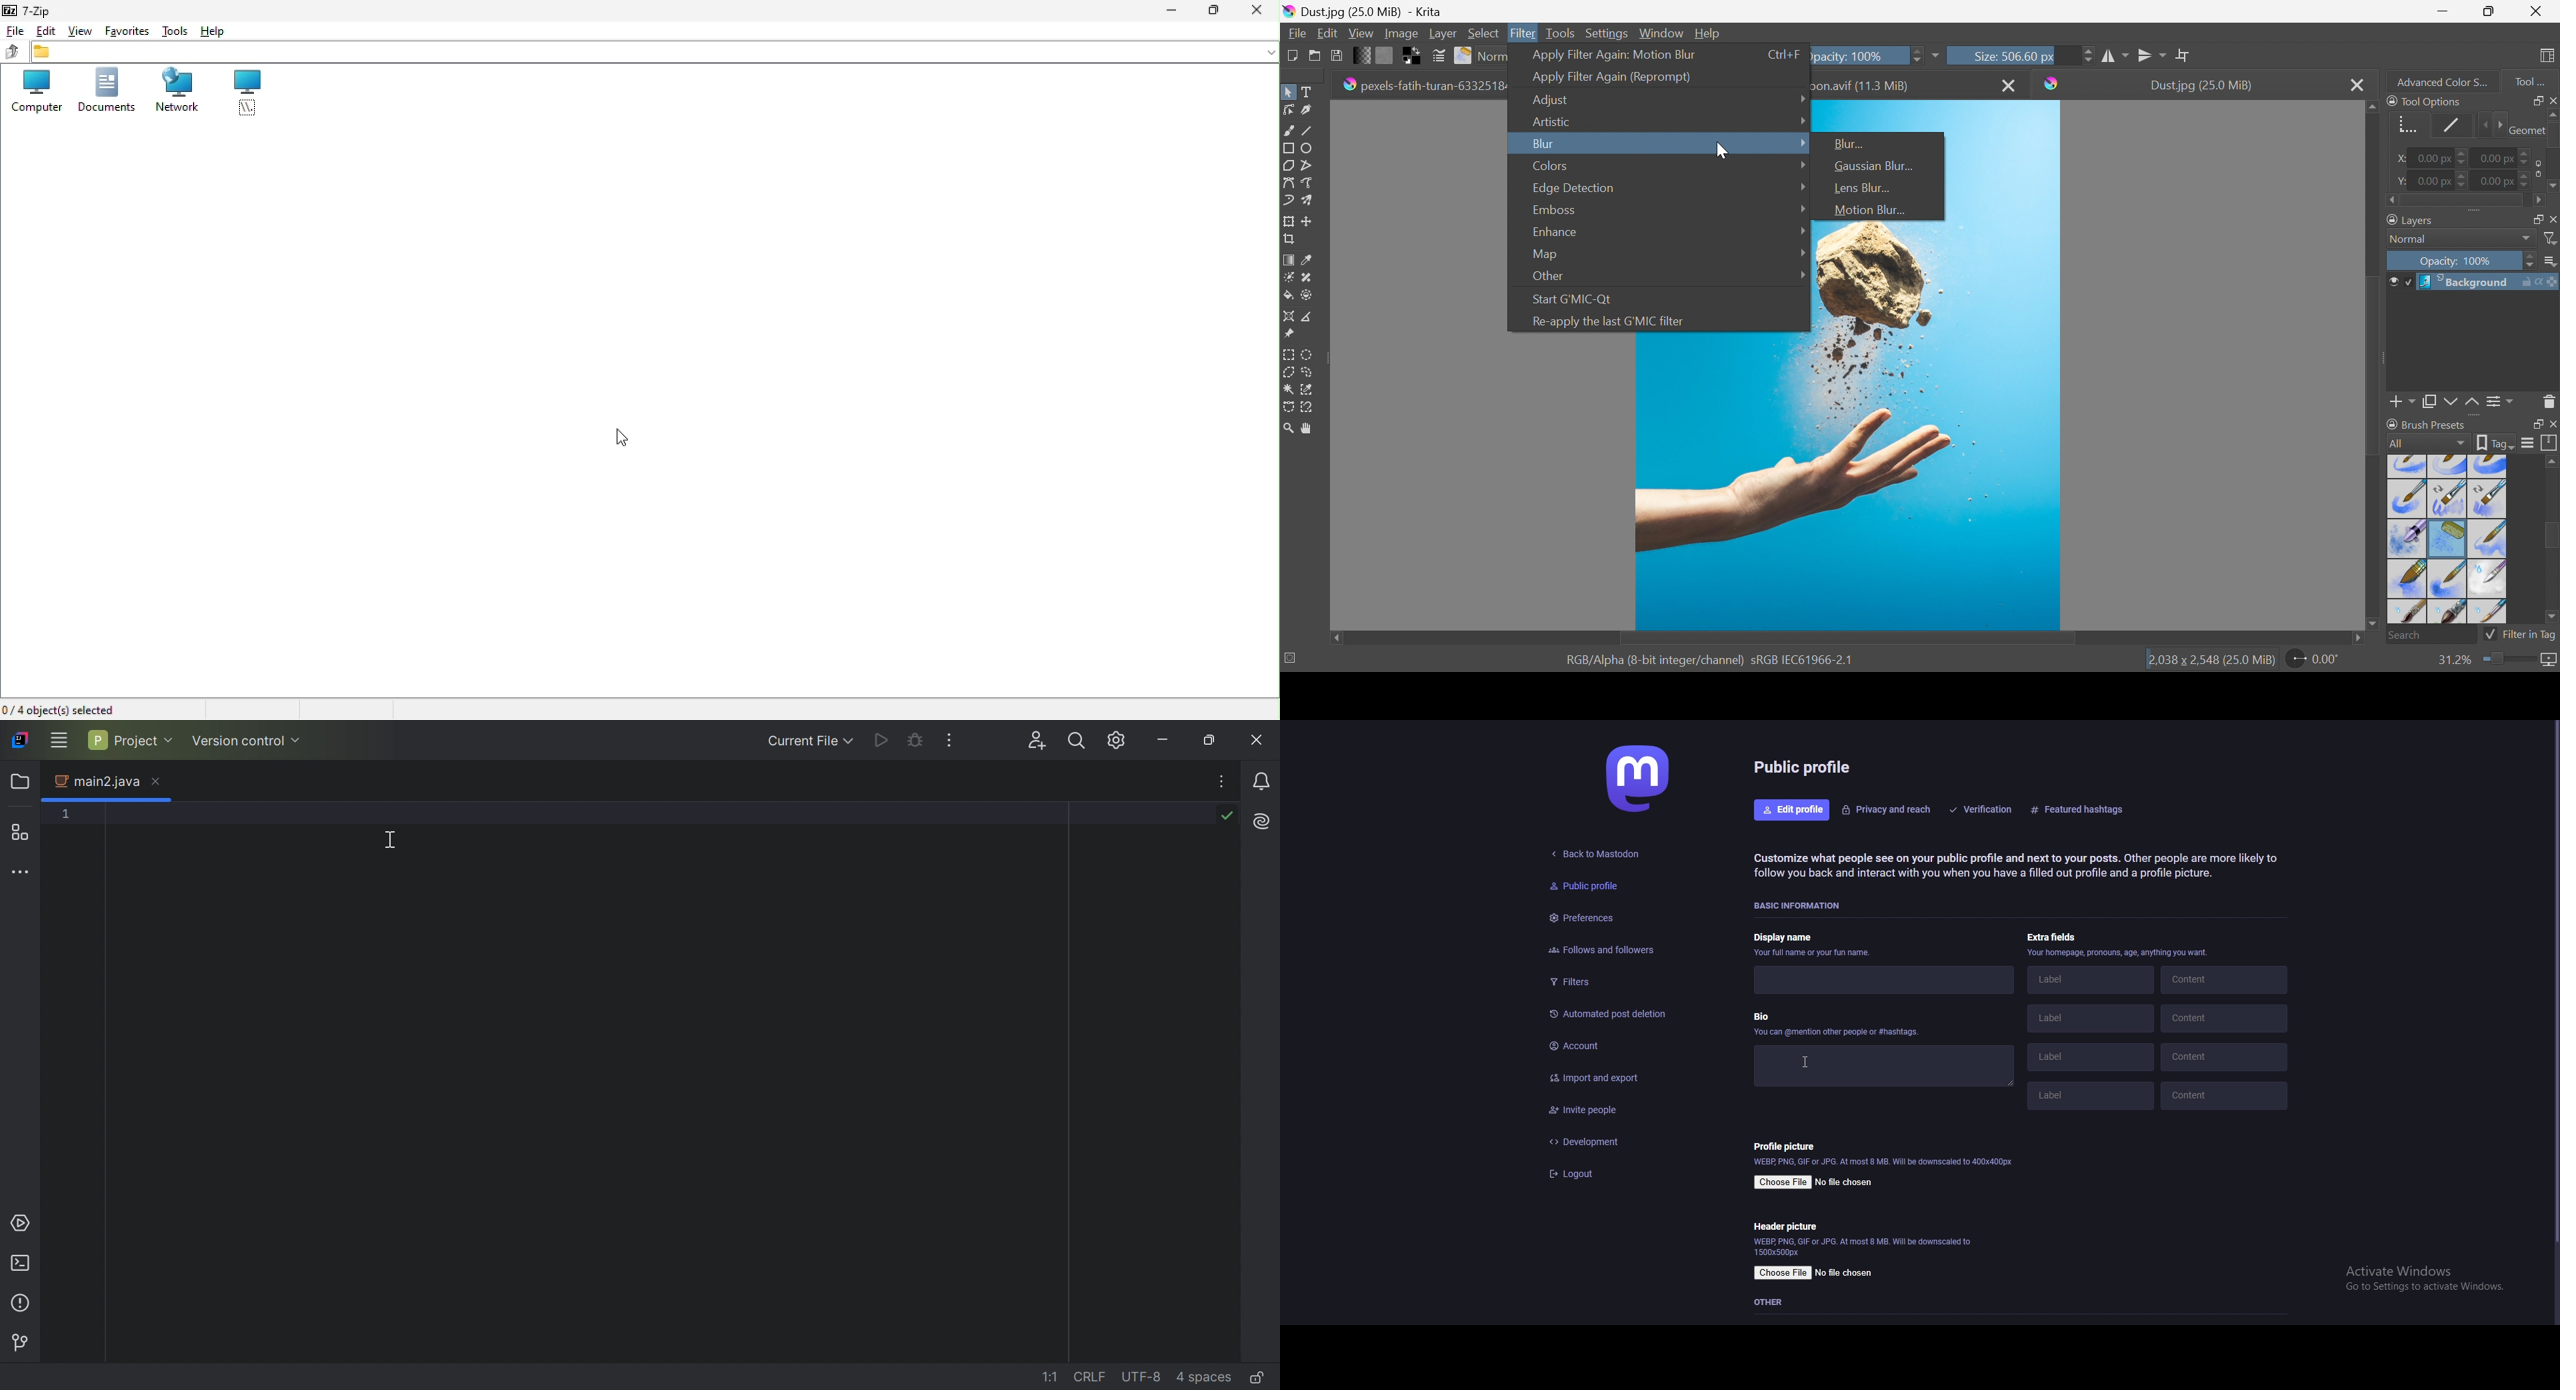 Image resolution: width=2576 pixels, height=1400 pixels. Describe the element at coordinates (246, 741) in the screenshot. I see `Version control` at that location.